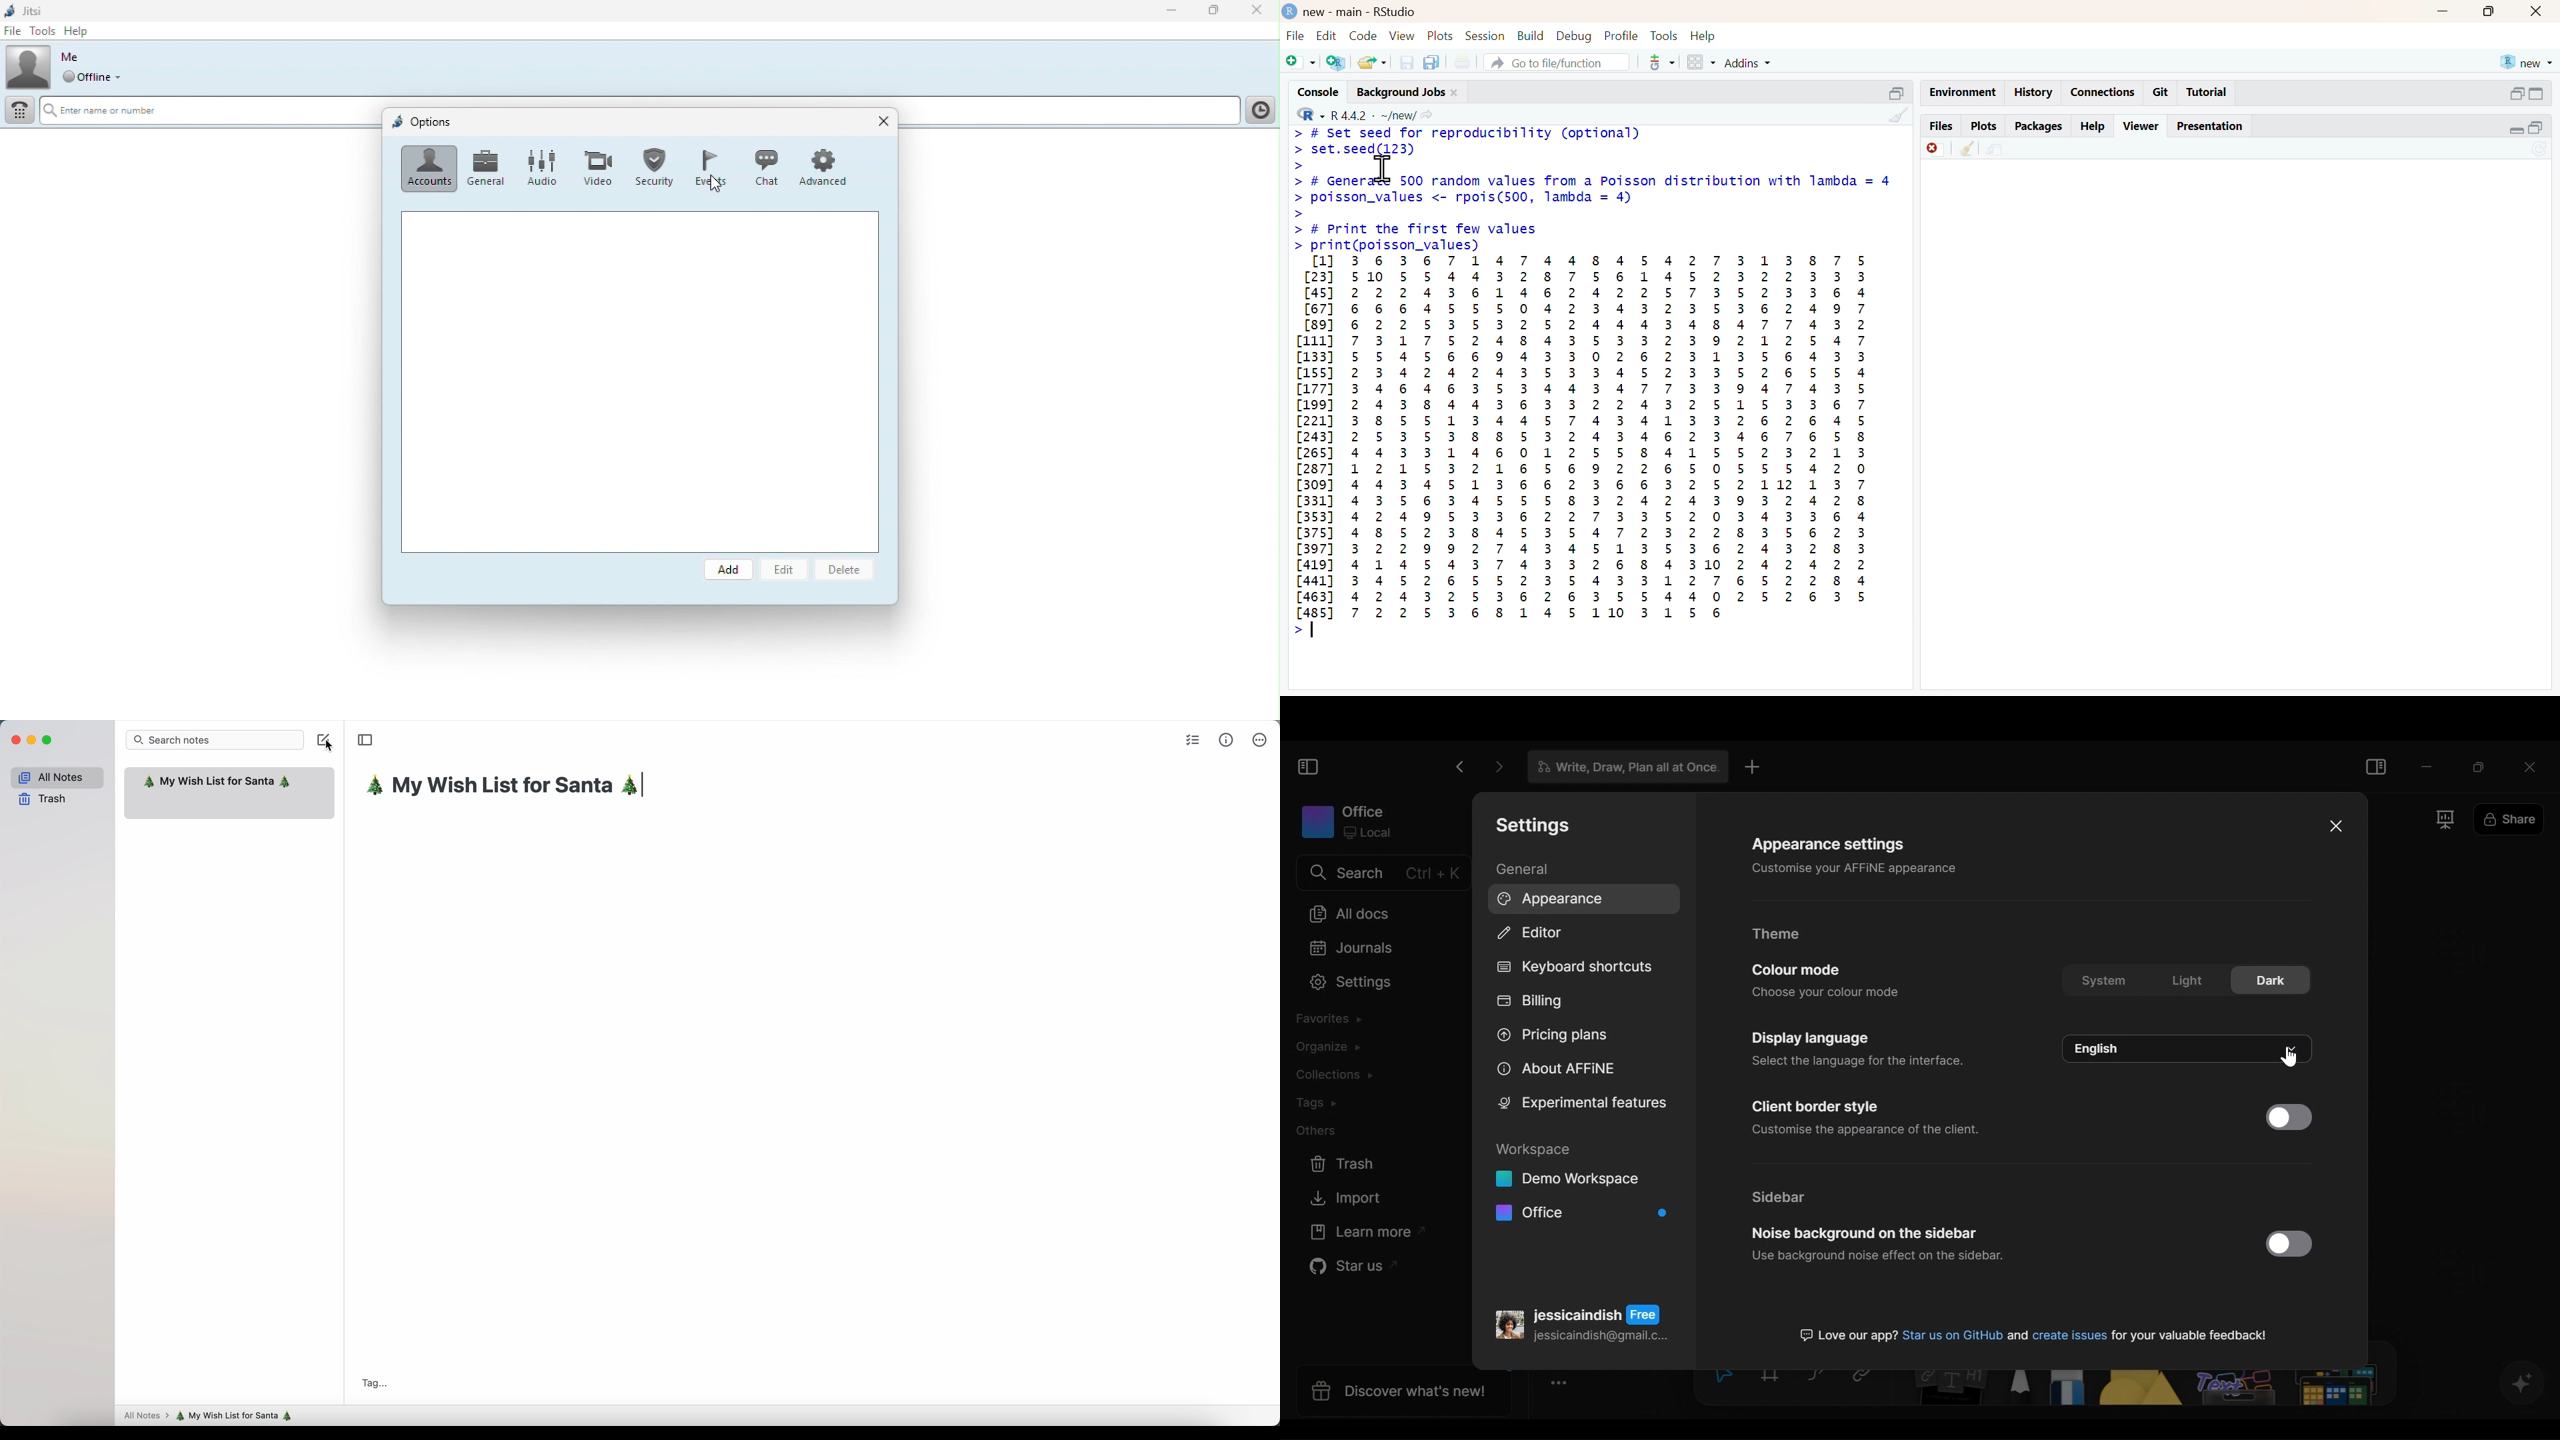  I want to click on Restore, so click(1215, 12).